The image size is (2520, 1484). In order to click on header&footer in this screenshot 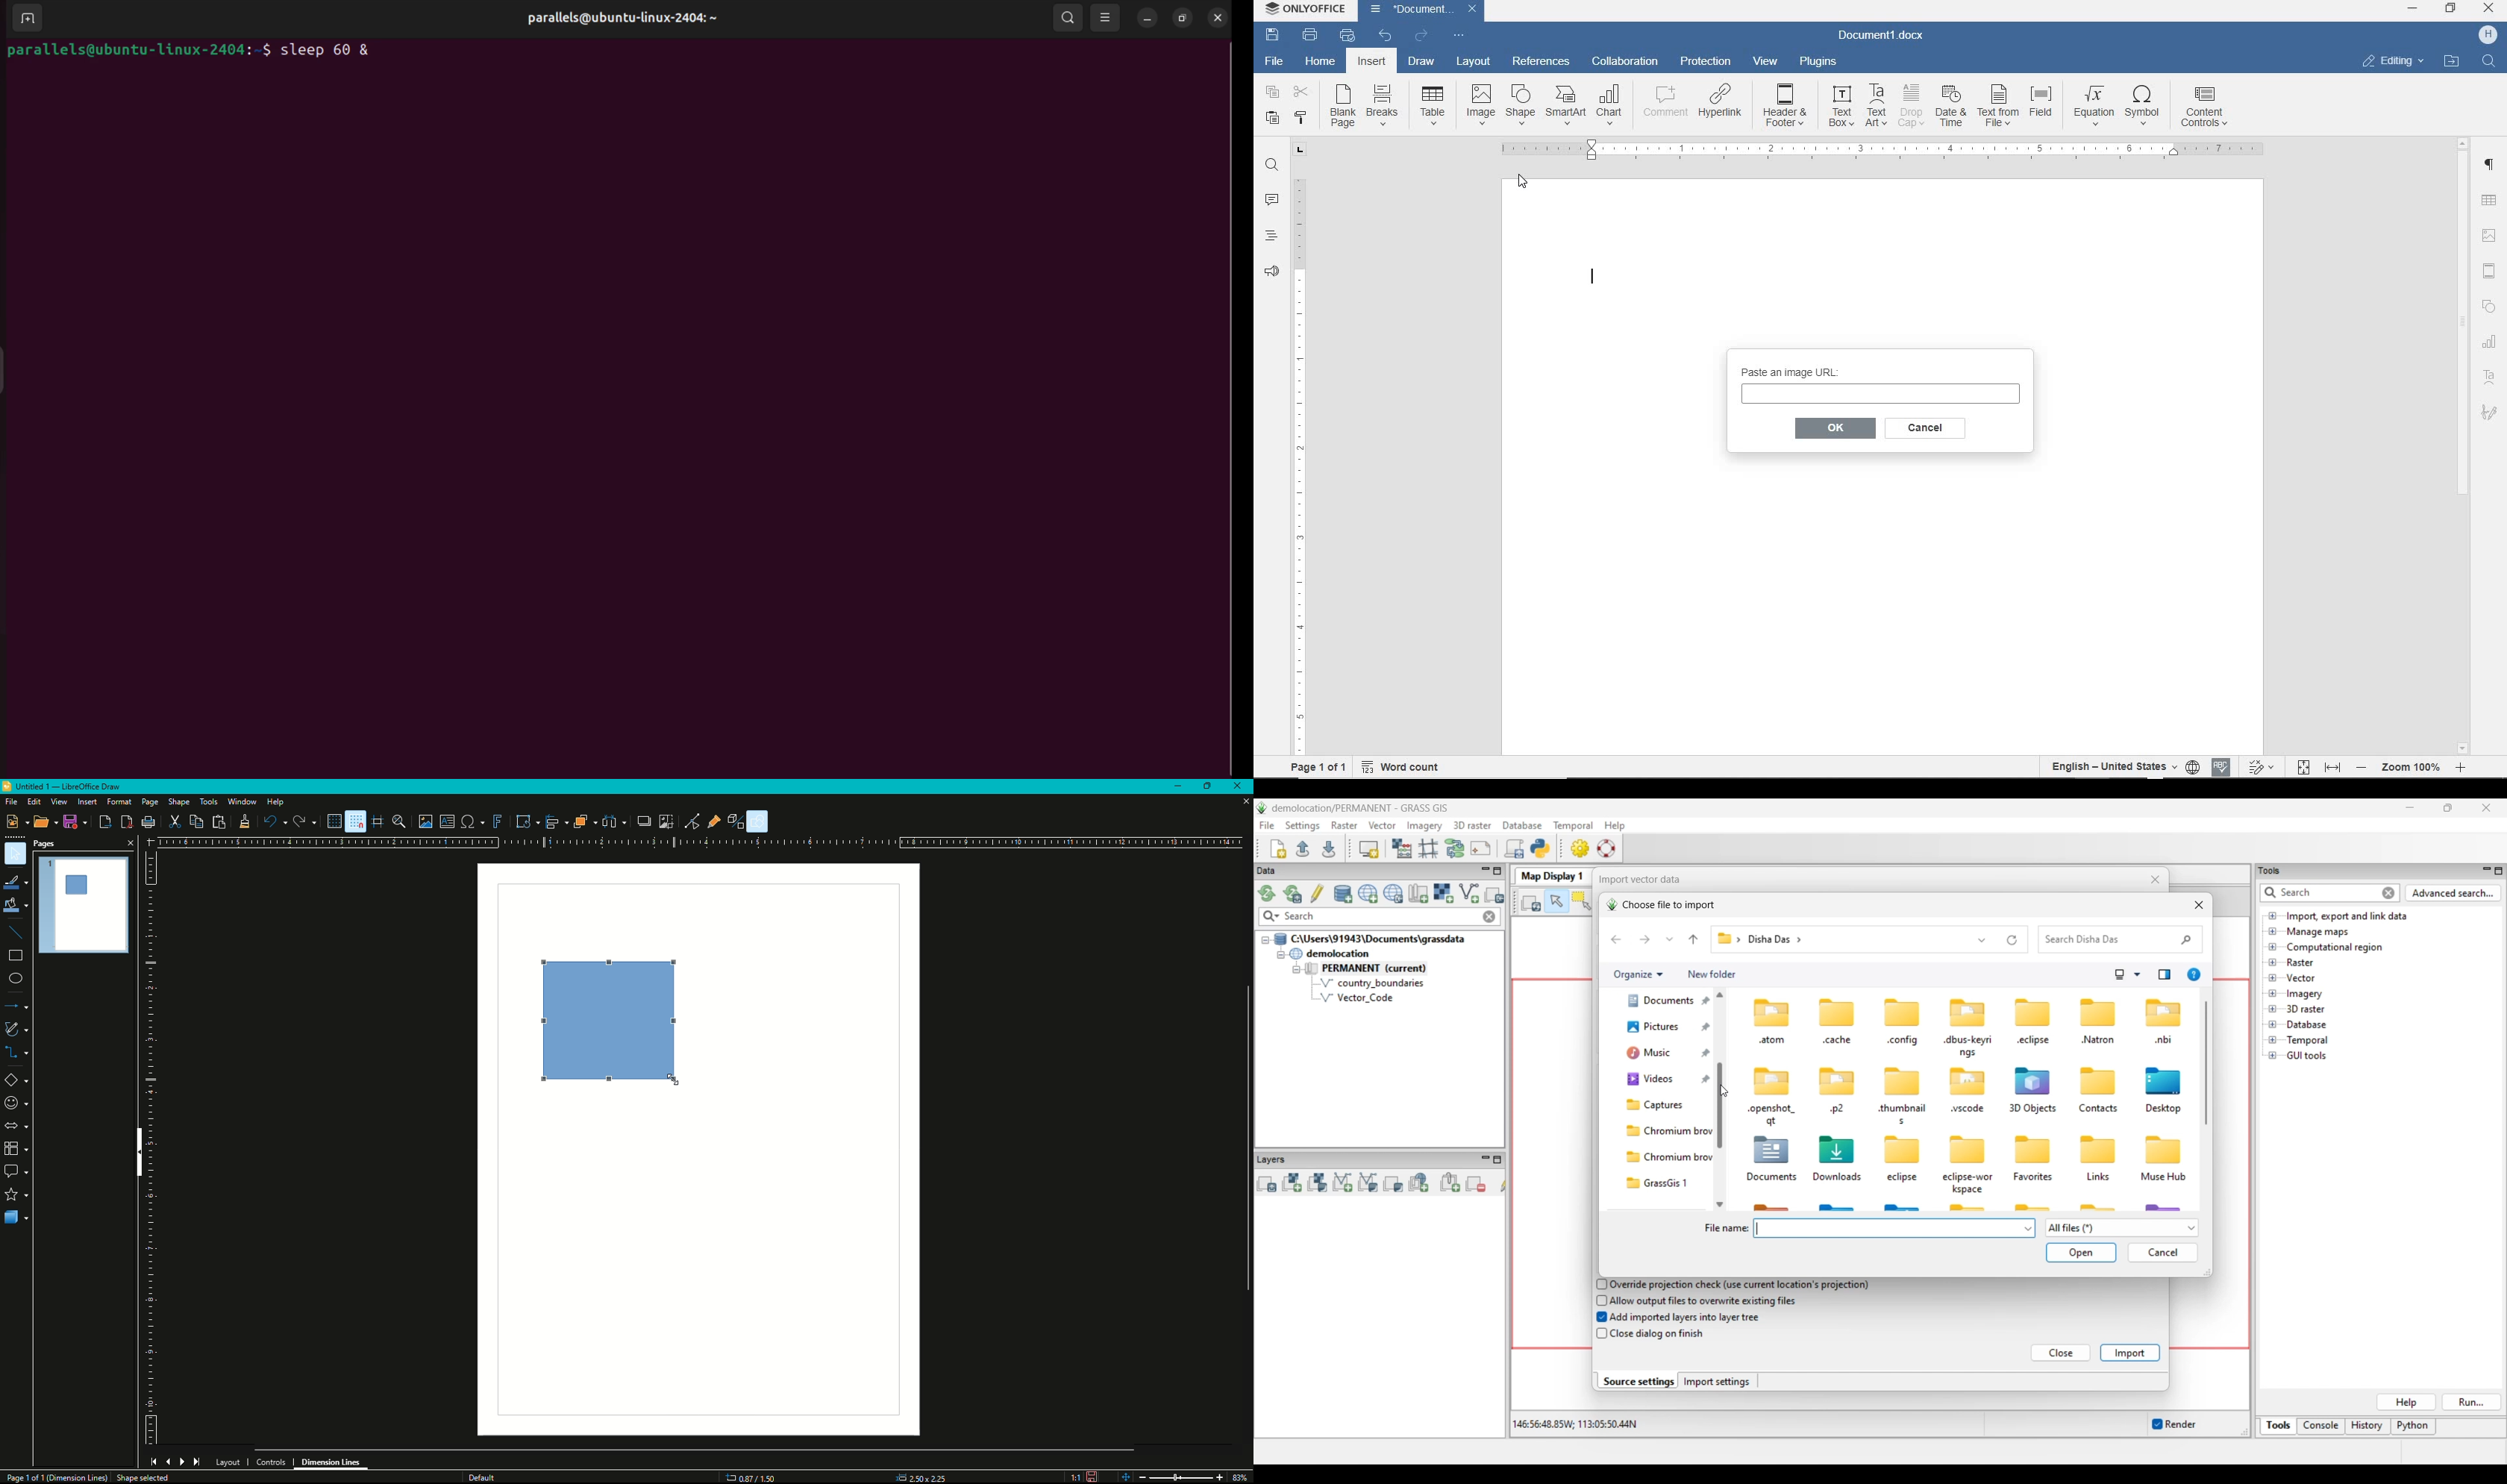, I will do `click(1783, 106)`.